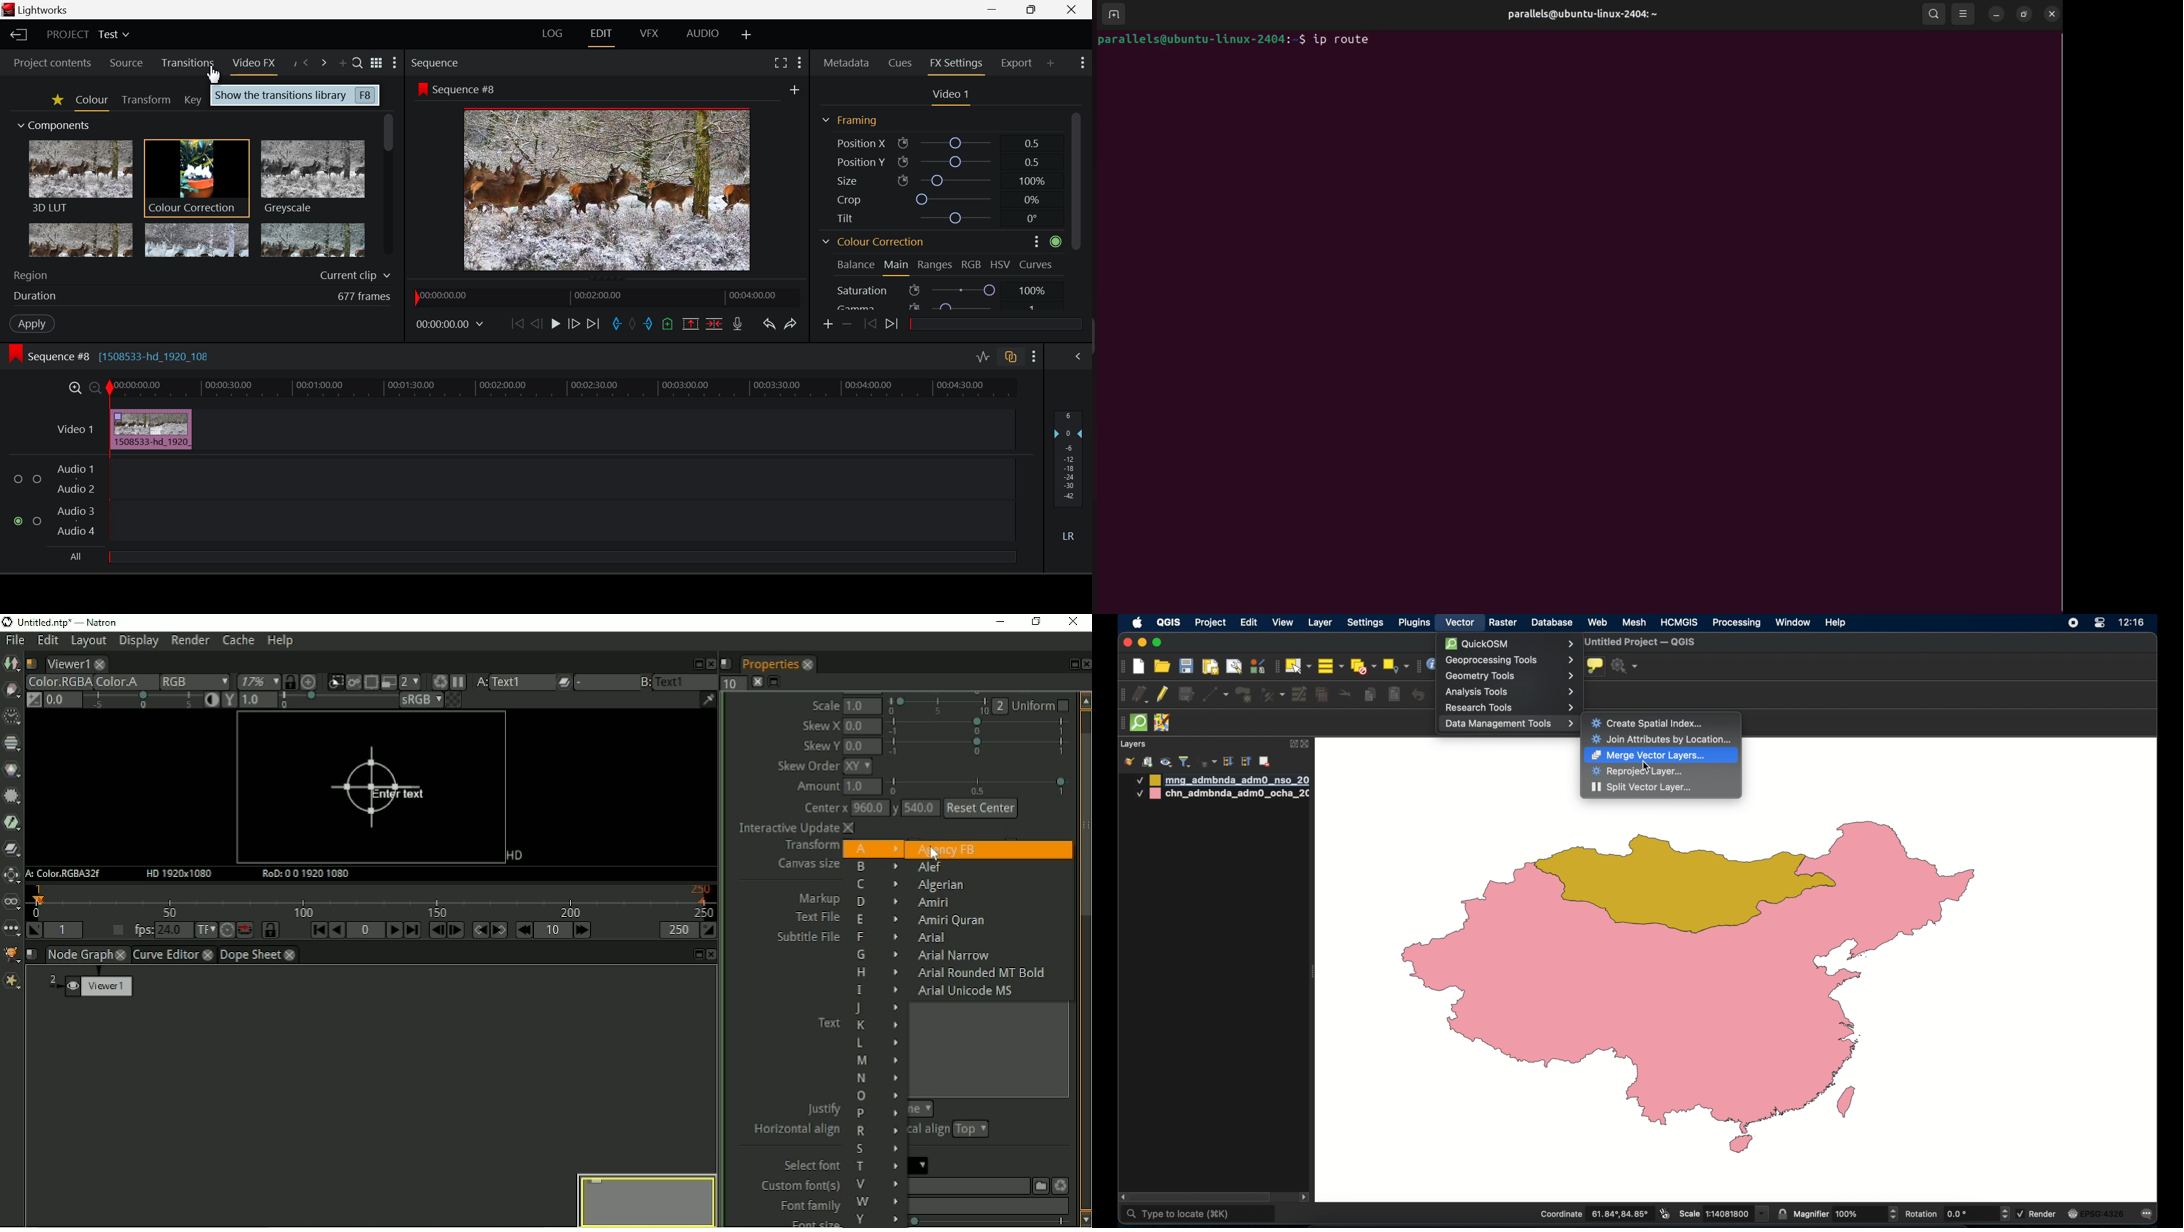  I want to click on Remove all marks, so click(632, 324).